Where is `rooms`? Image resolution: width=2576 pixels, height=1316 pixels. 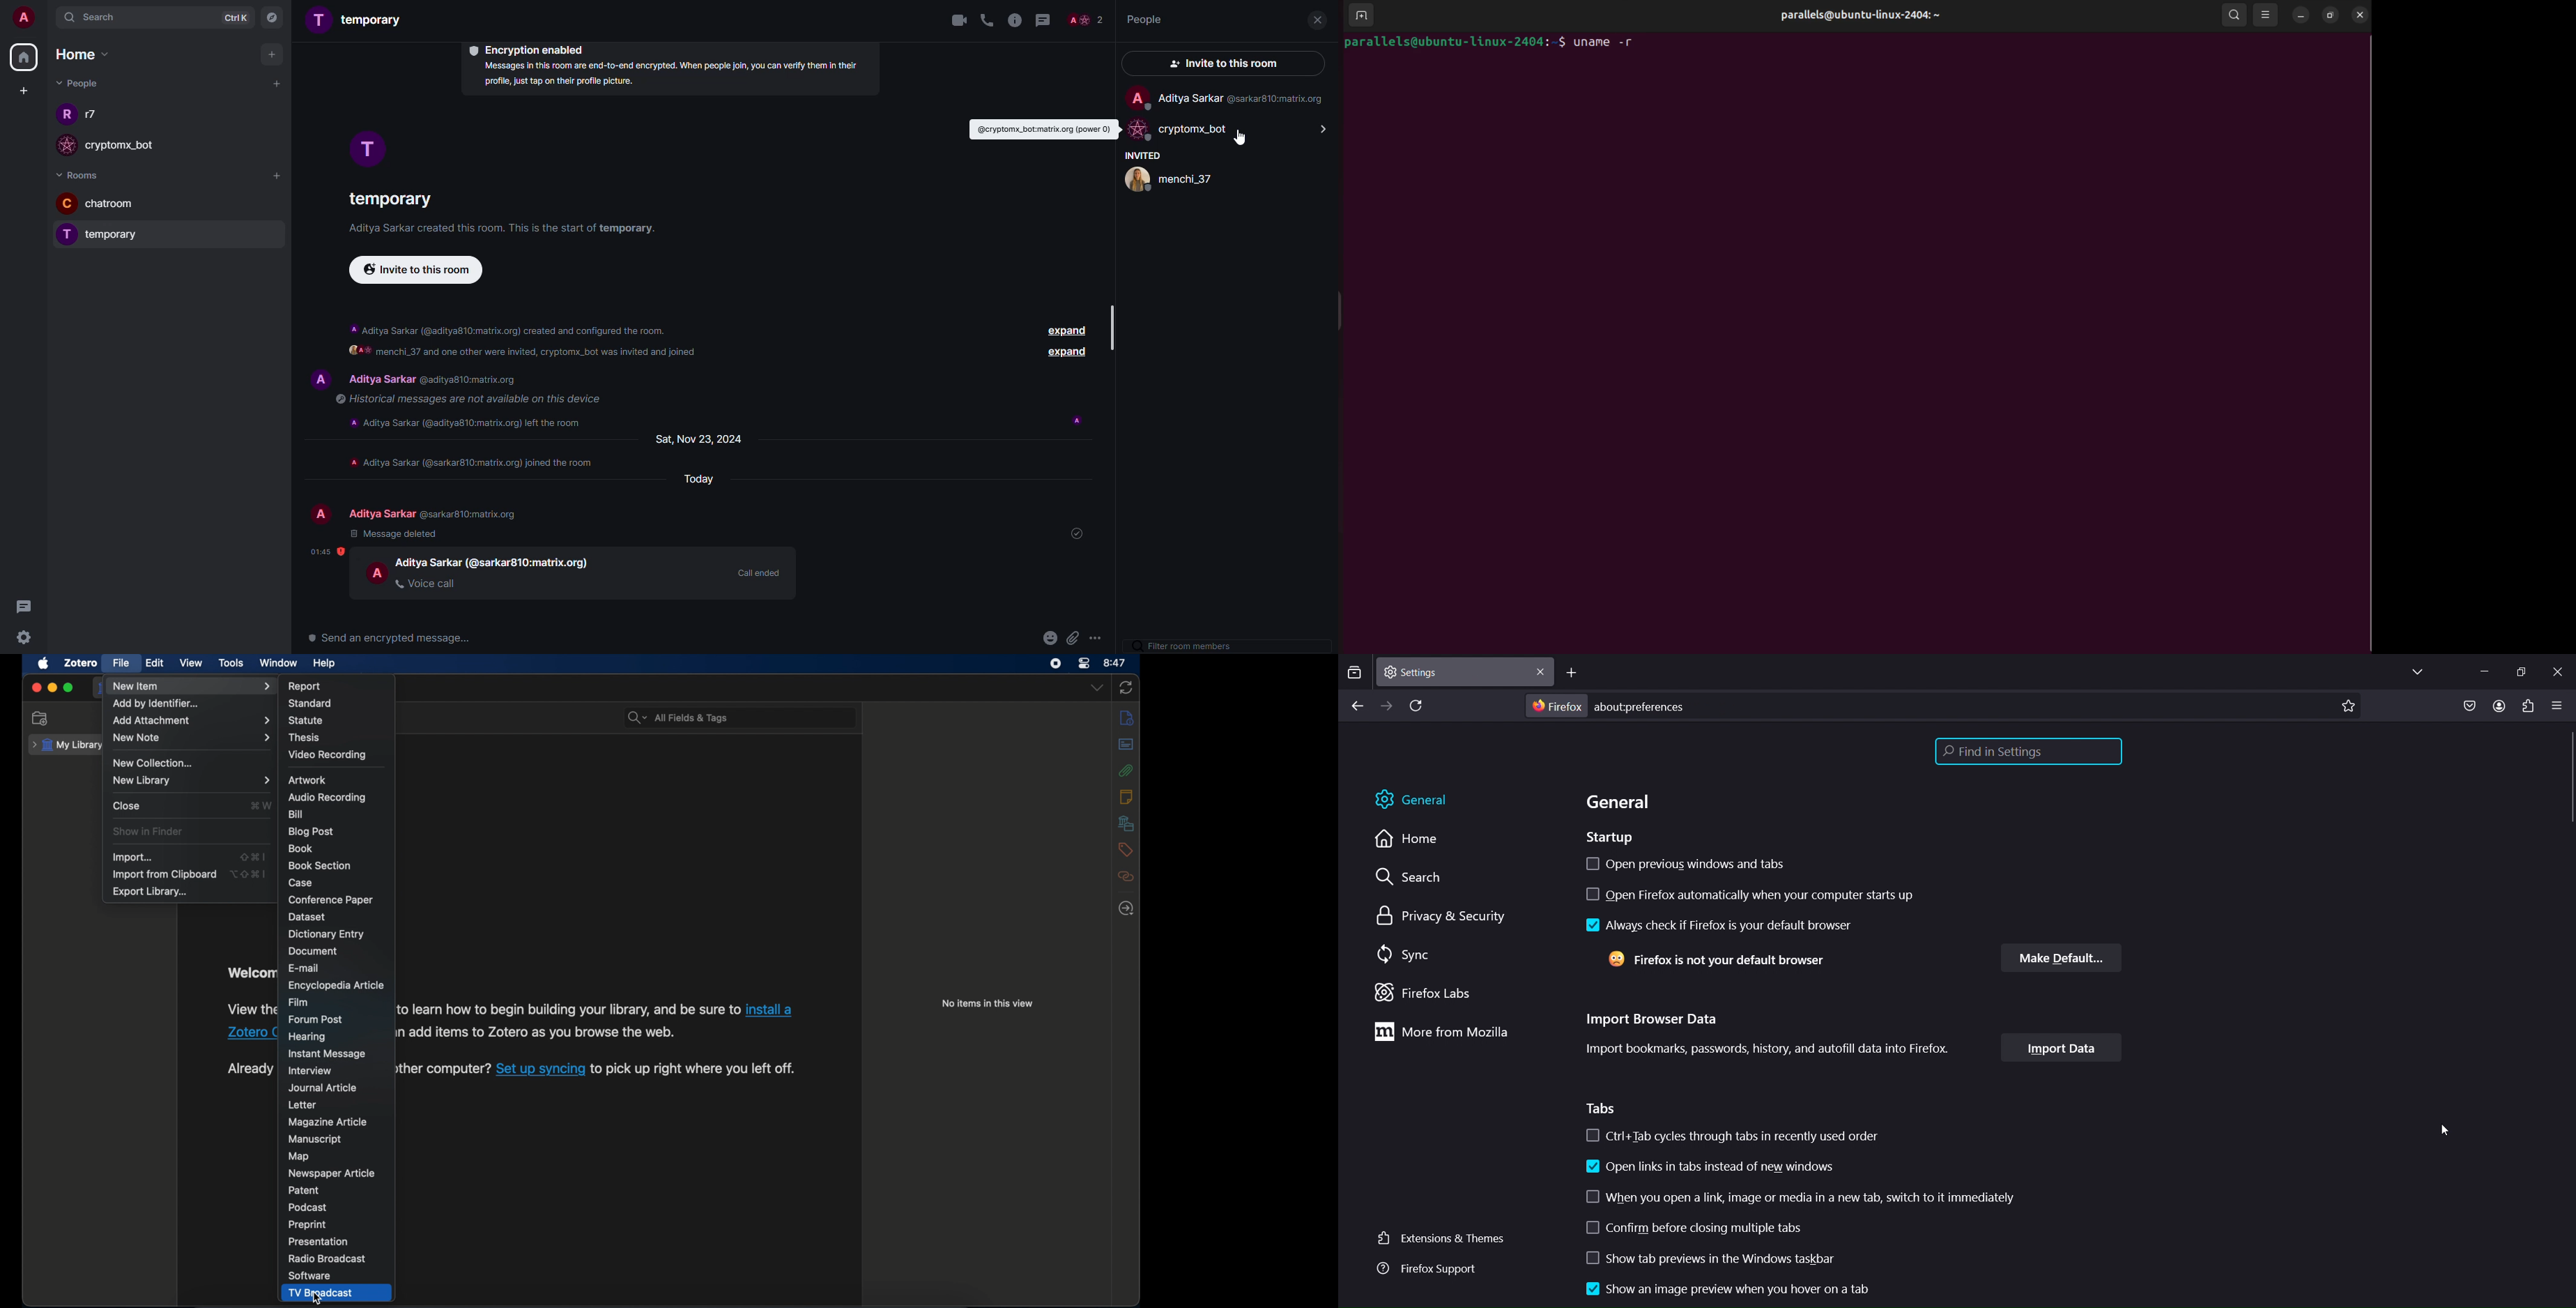
rooms is located at coordinates (82, 174).